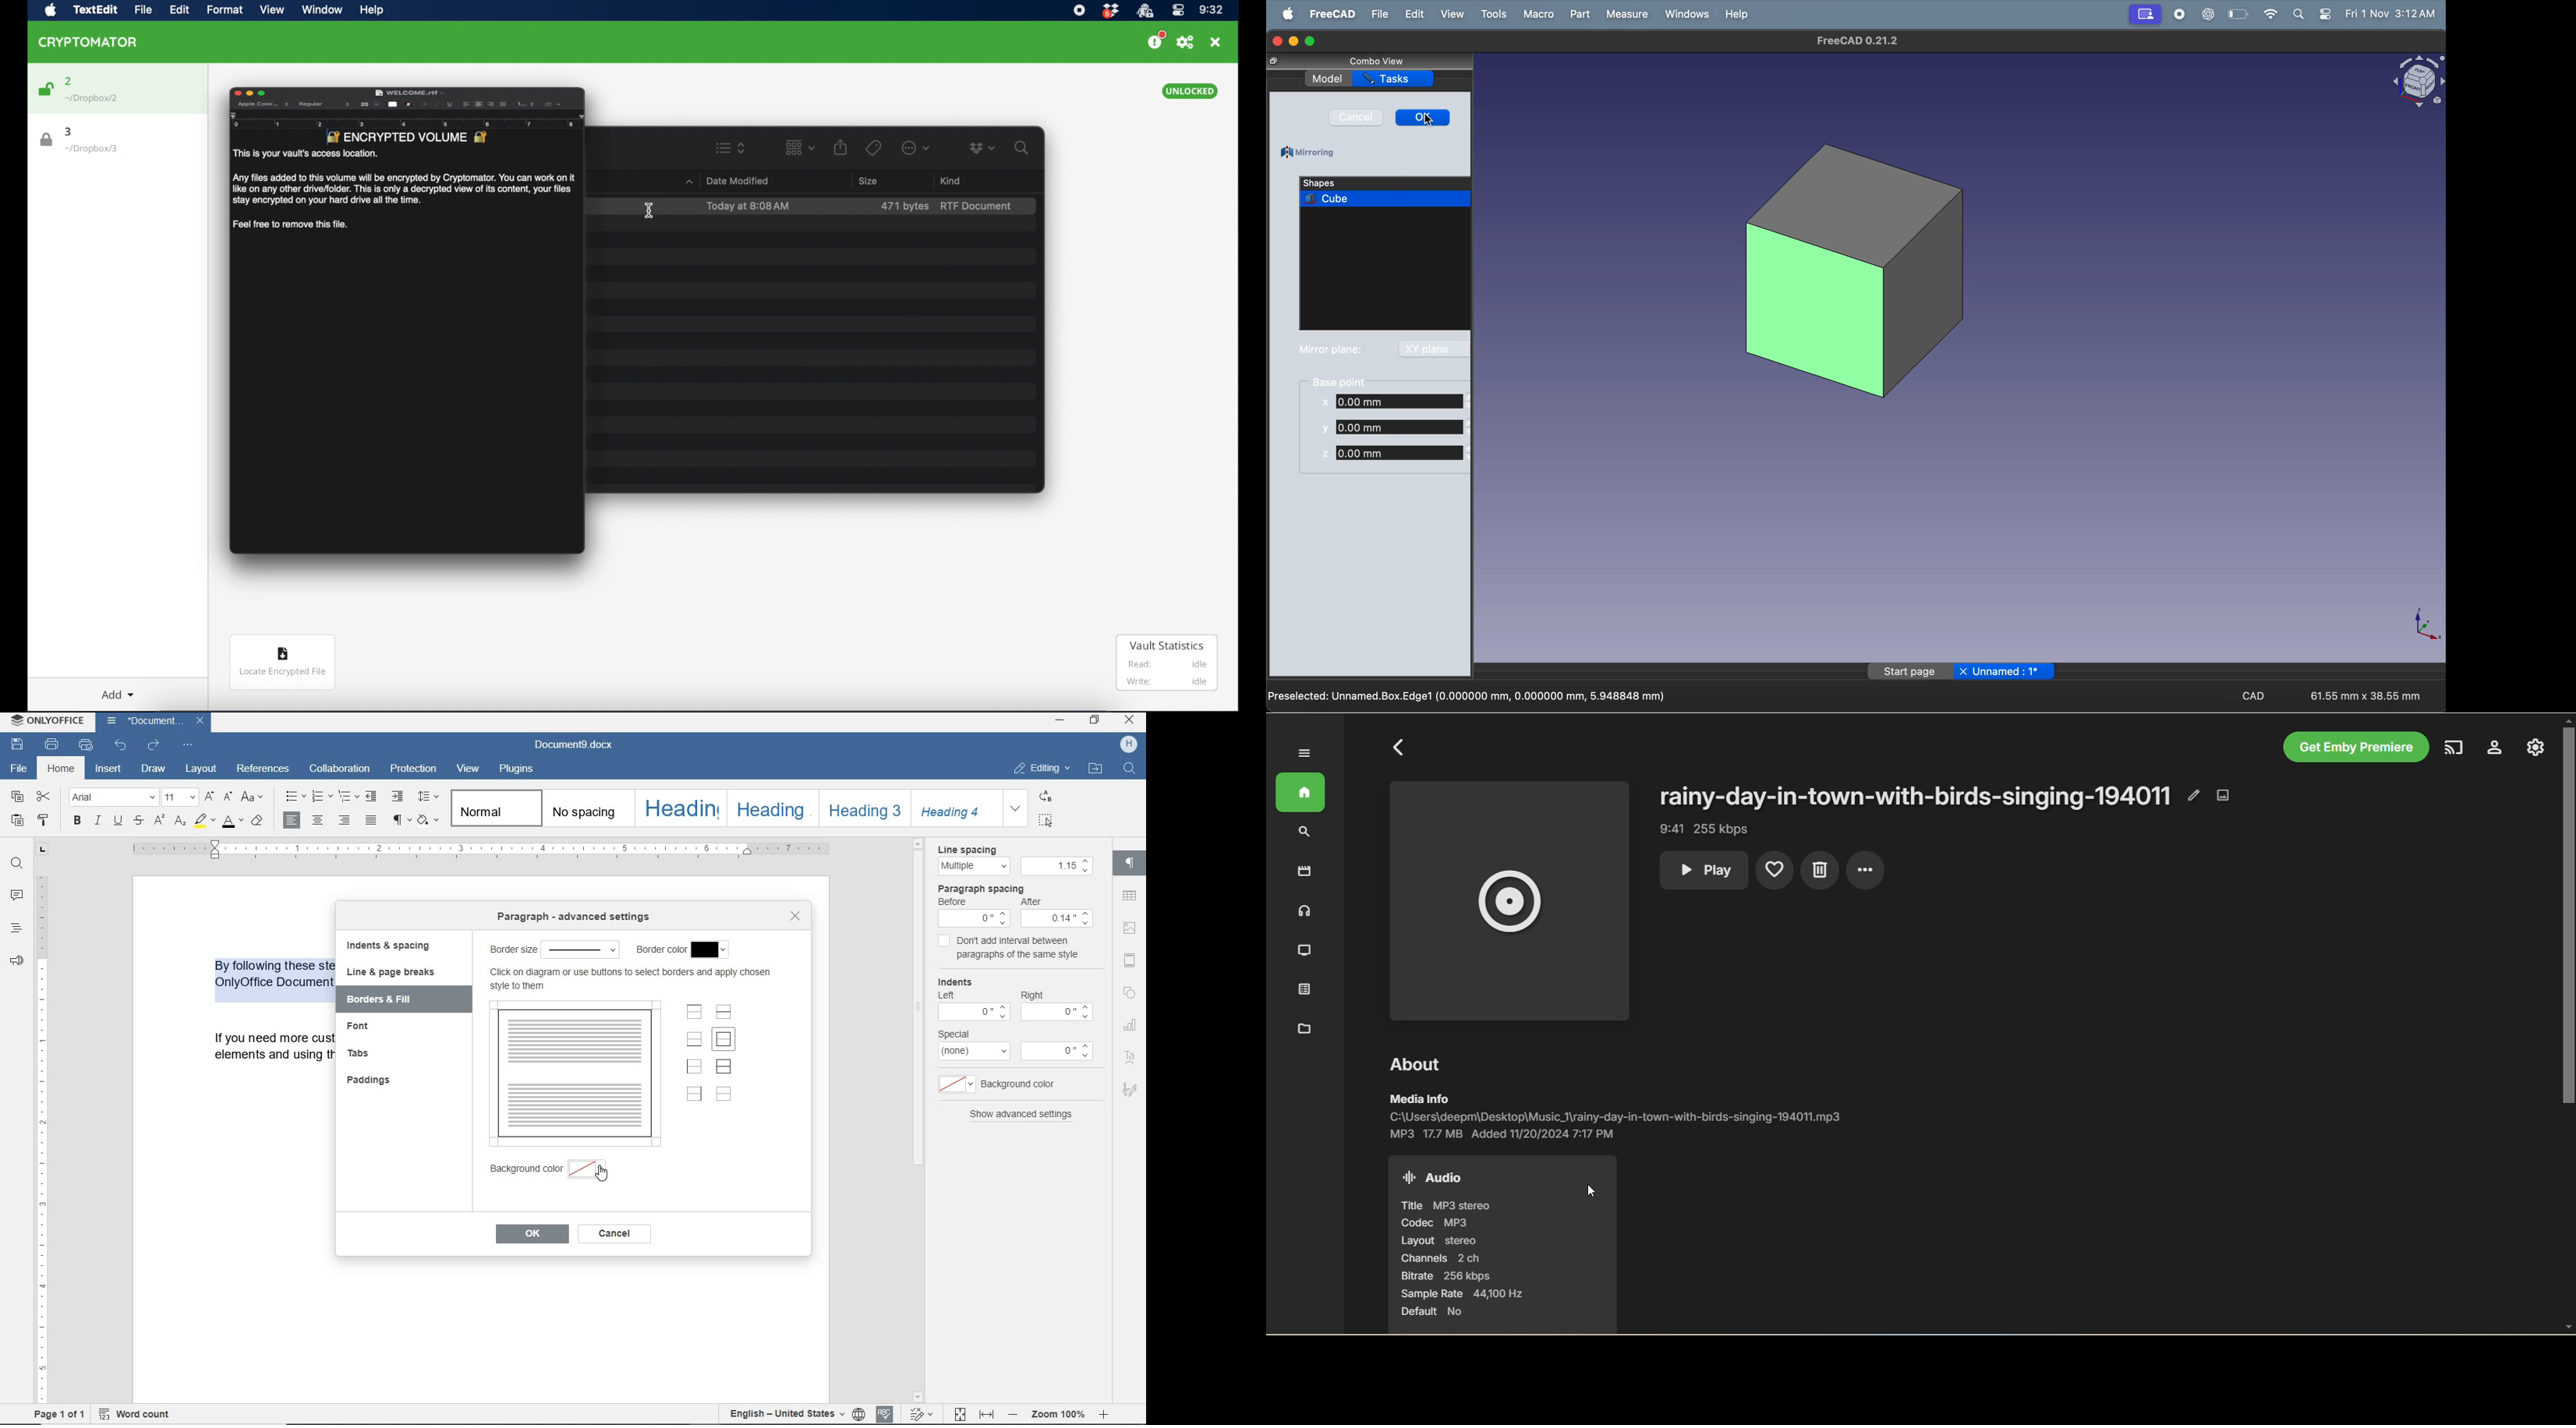  I want to click on minimize, so click(1294, 41).